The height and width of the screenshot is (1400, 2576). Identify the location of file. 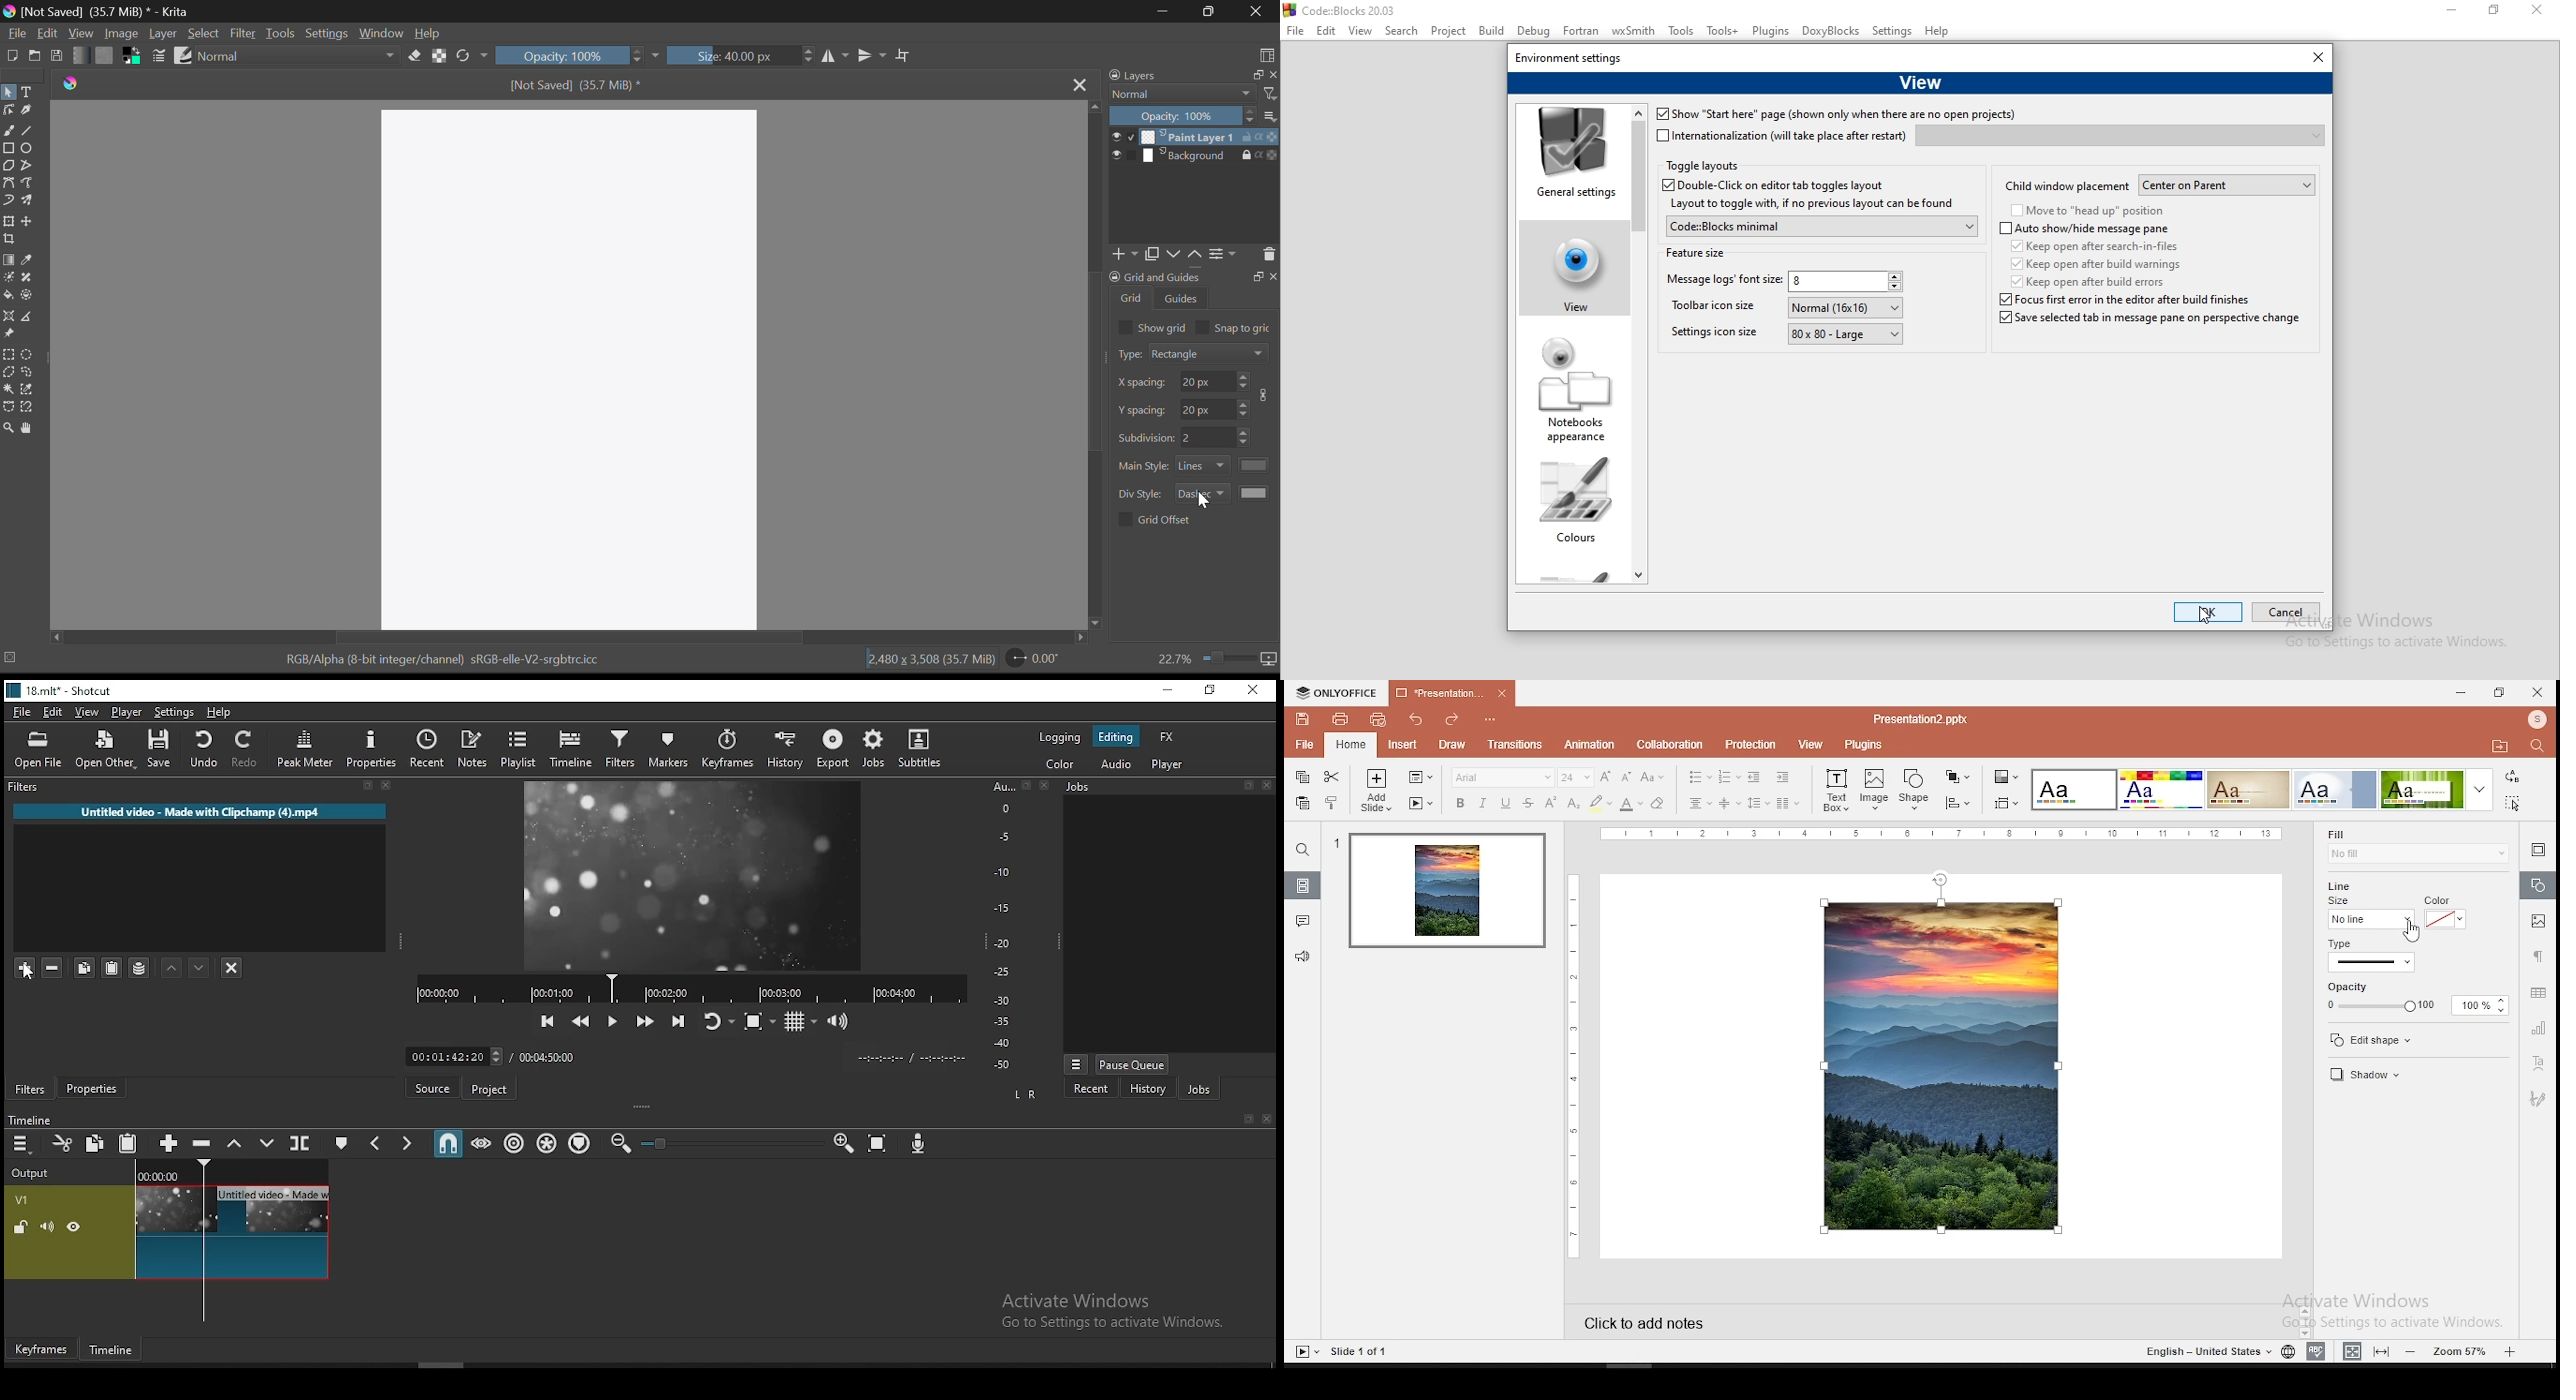
(1303, 743).